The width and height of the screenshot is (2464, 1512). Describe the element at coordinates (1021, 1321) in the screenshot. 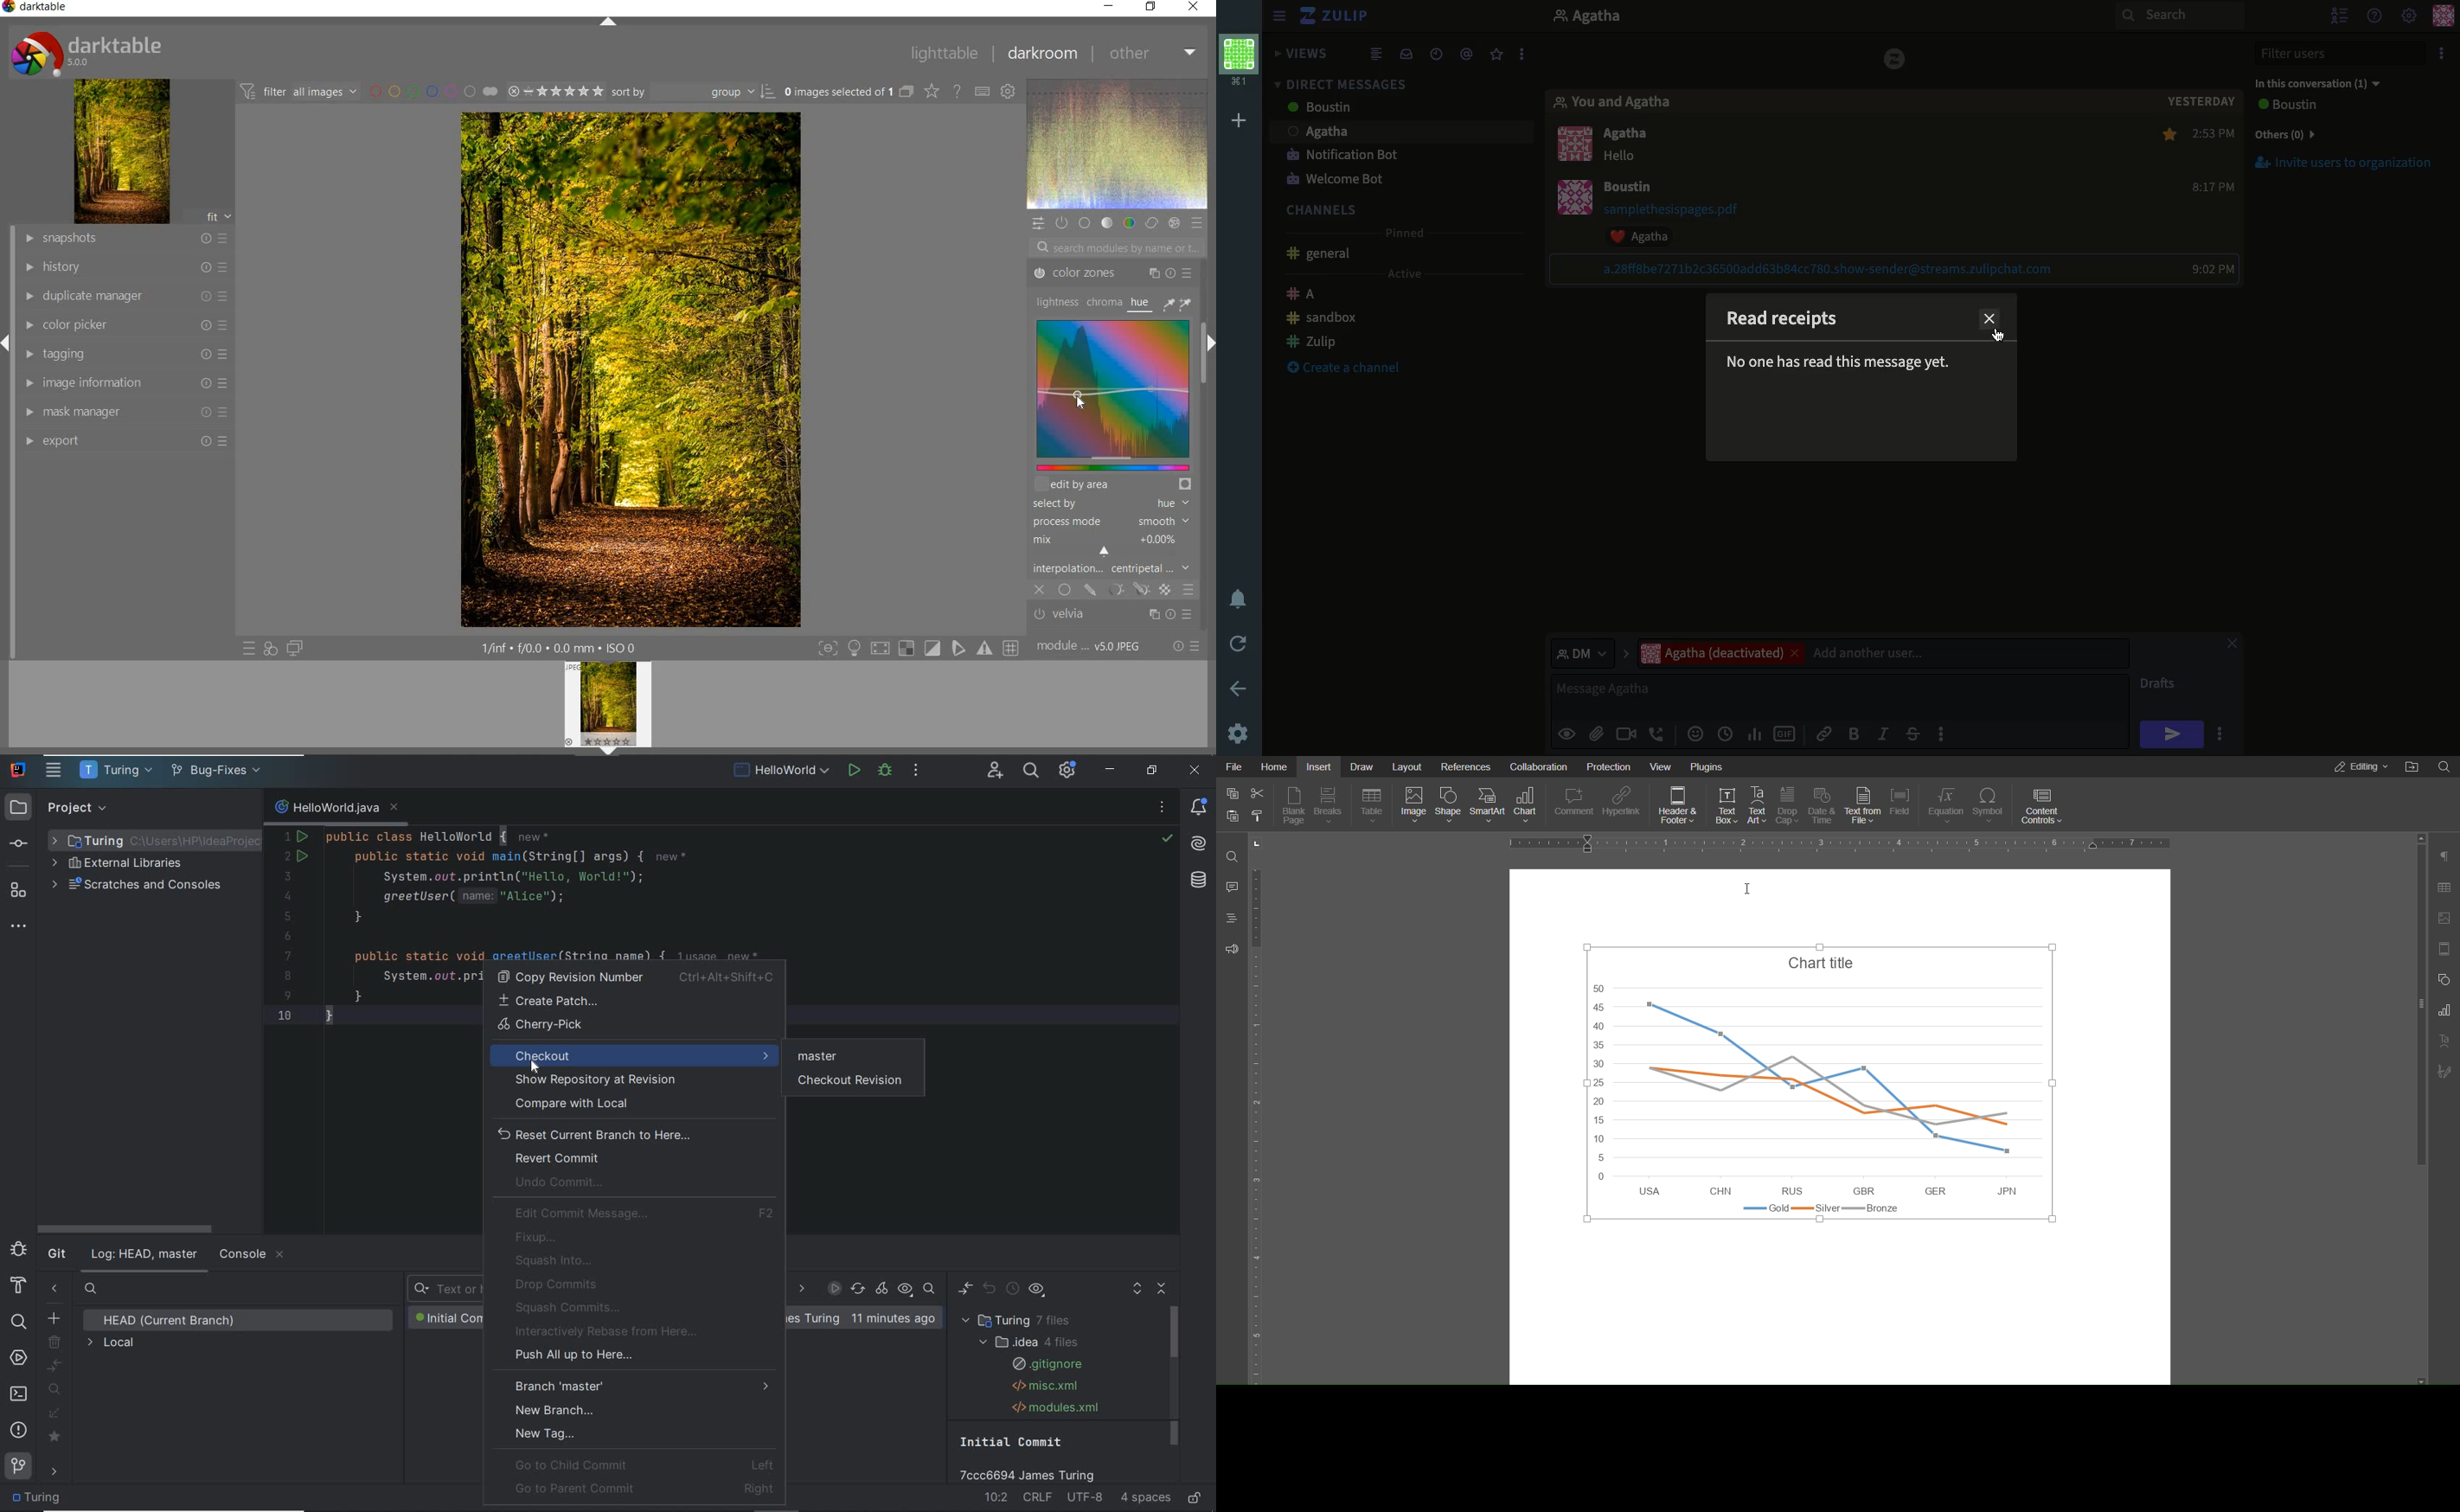

I see `turing 7 files` at that location.